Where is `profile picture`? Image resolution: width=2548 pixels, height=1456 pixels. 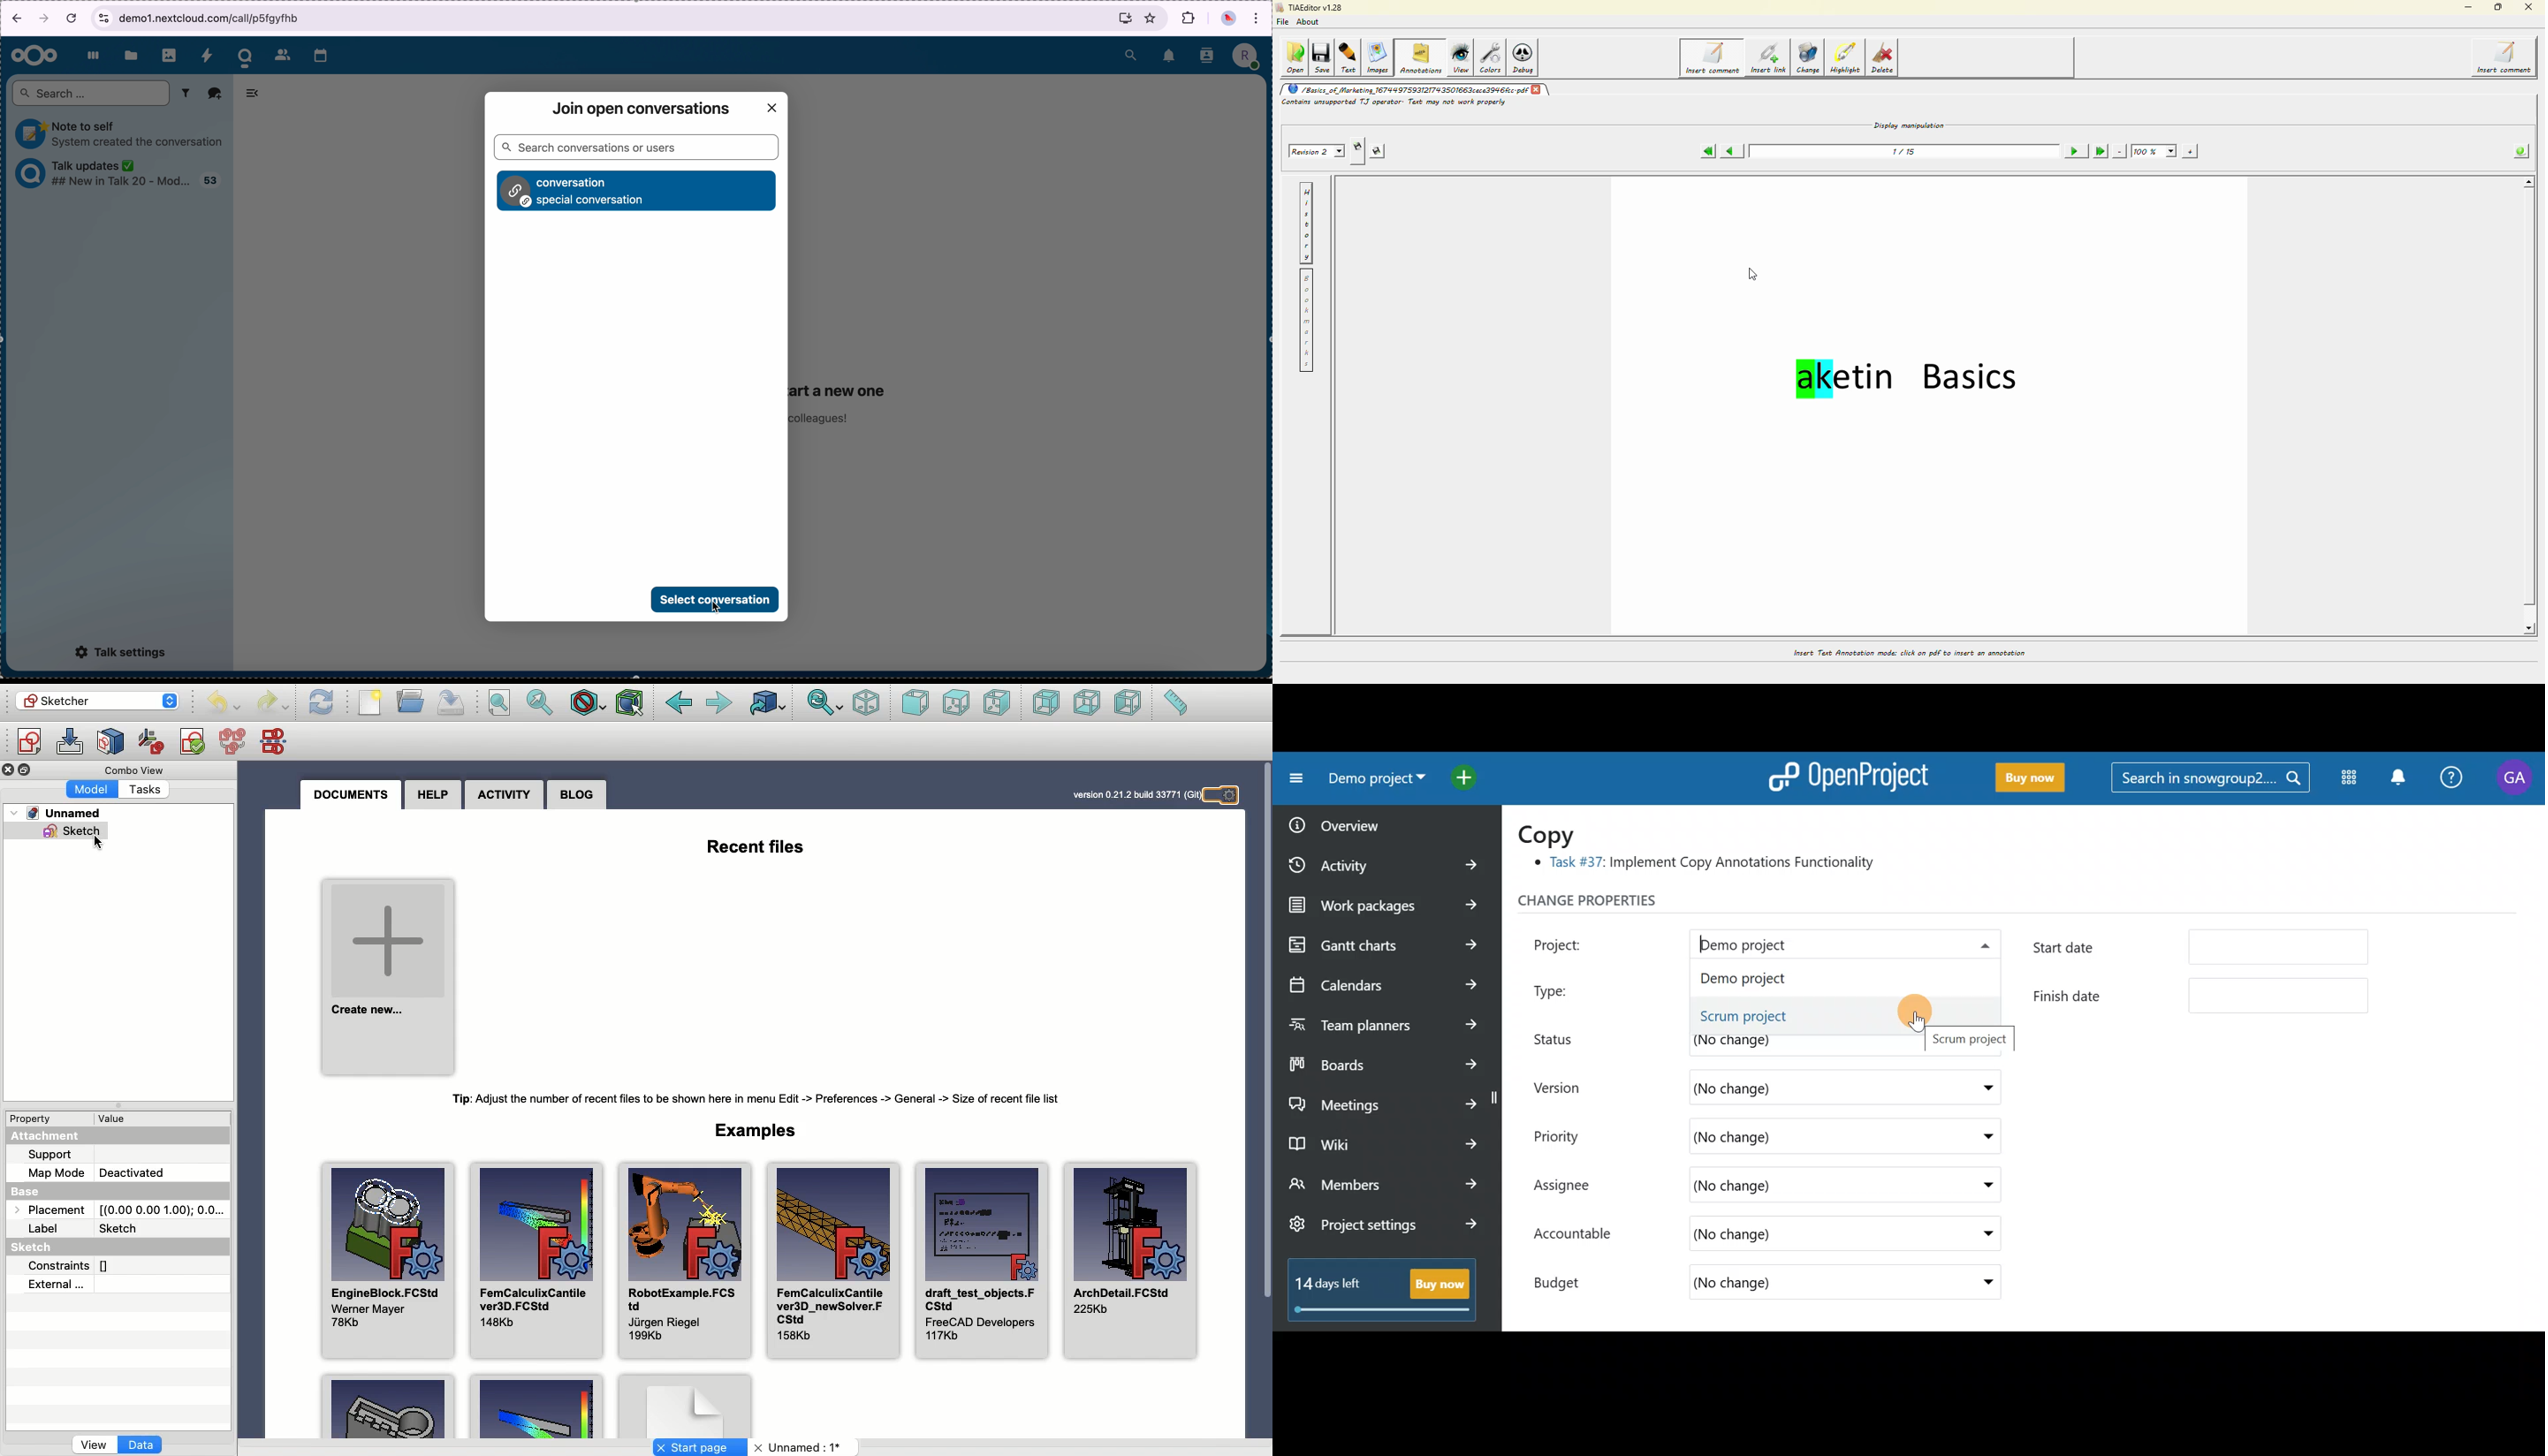 profile picture is located at coordinates (1228, 19).